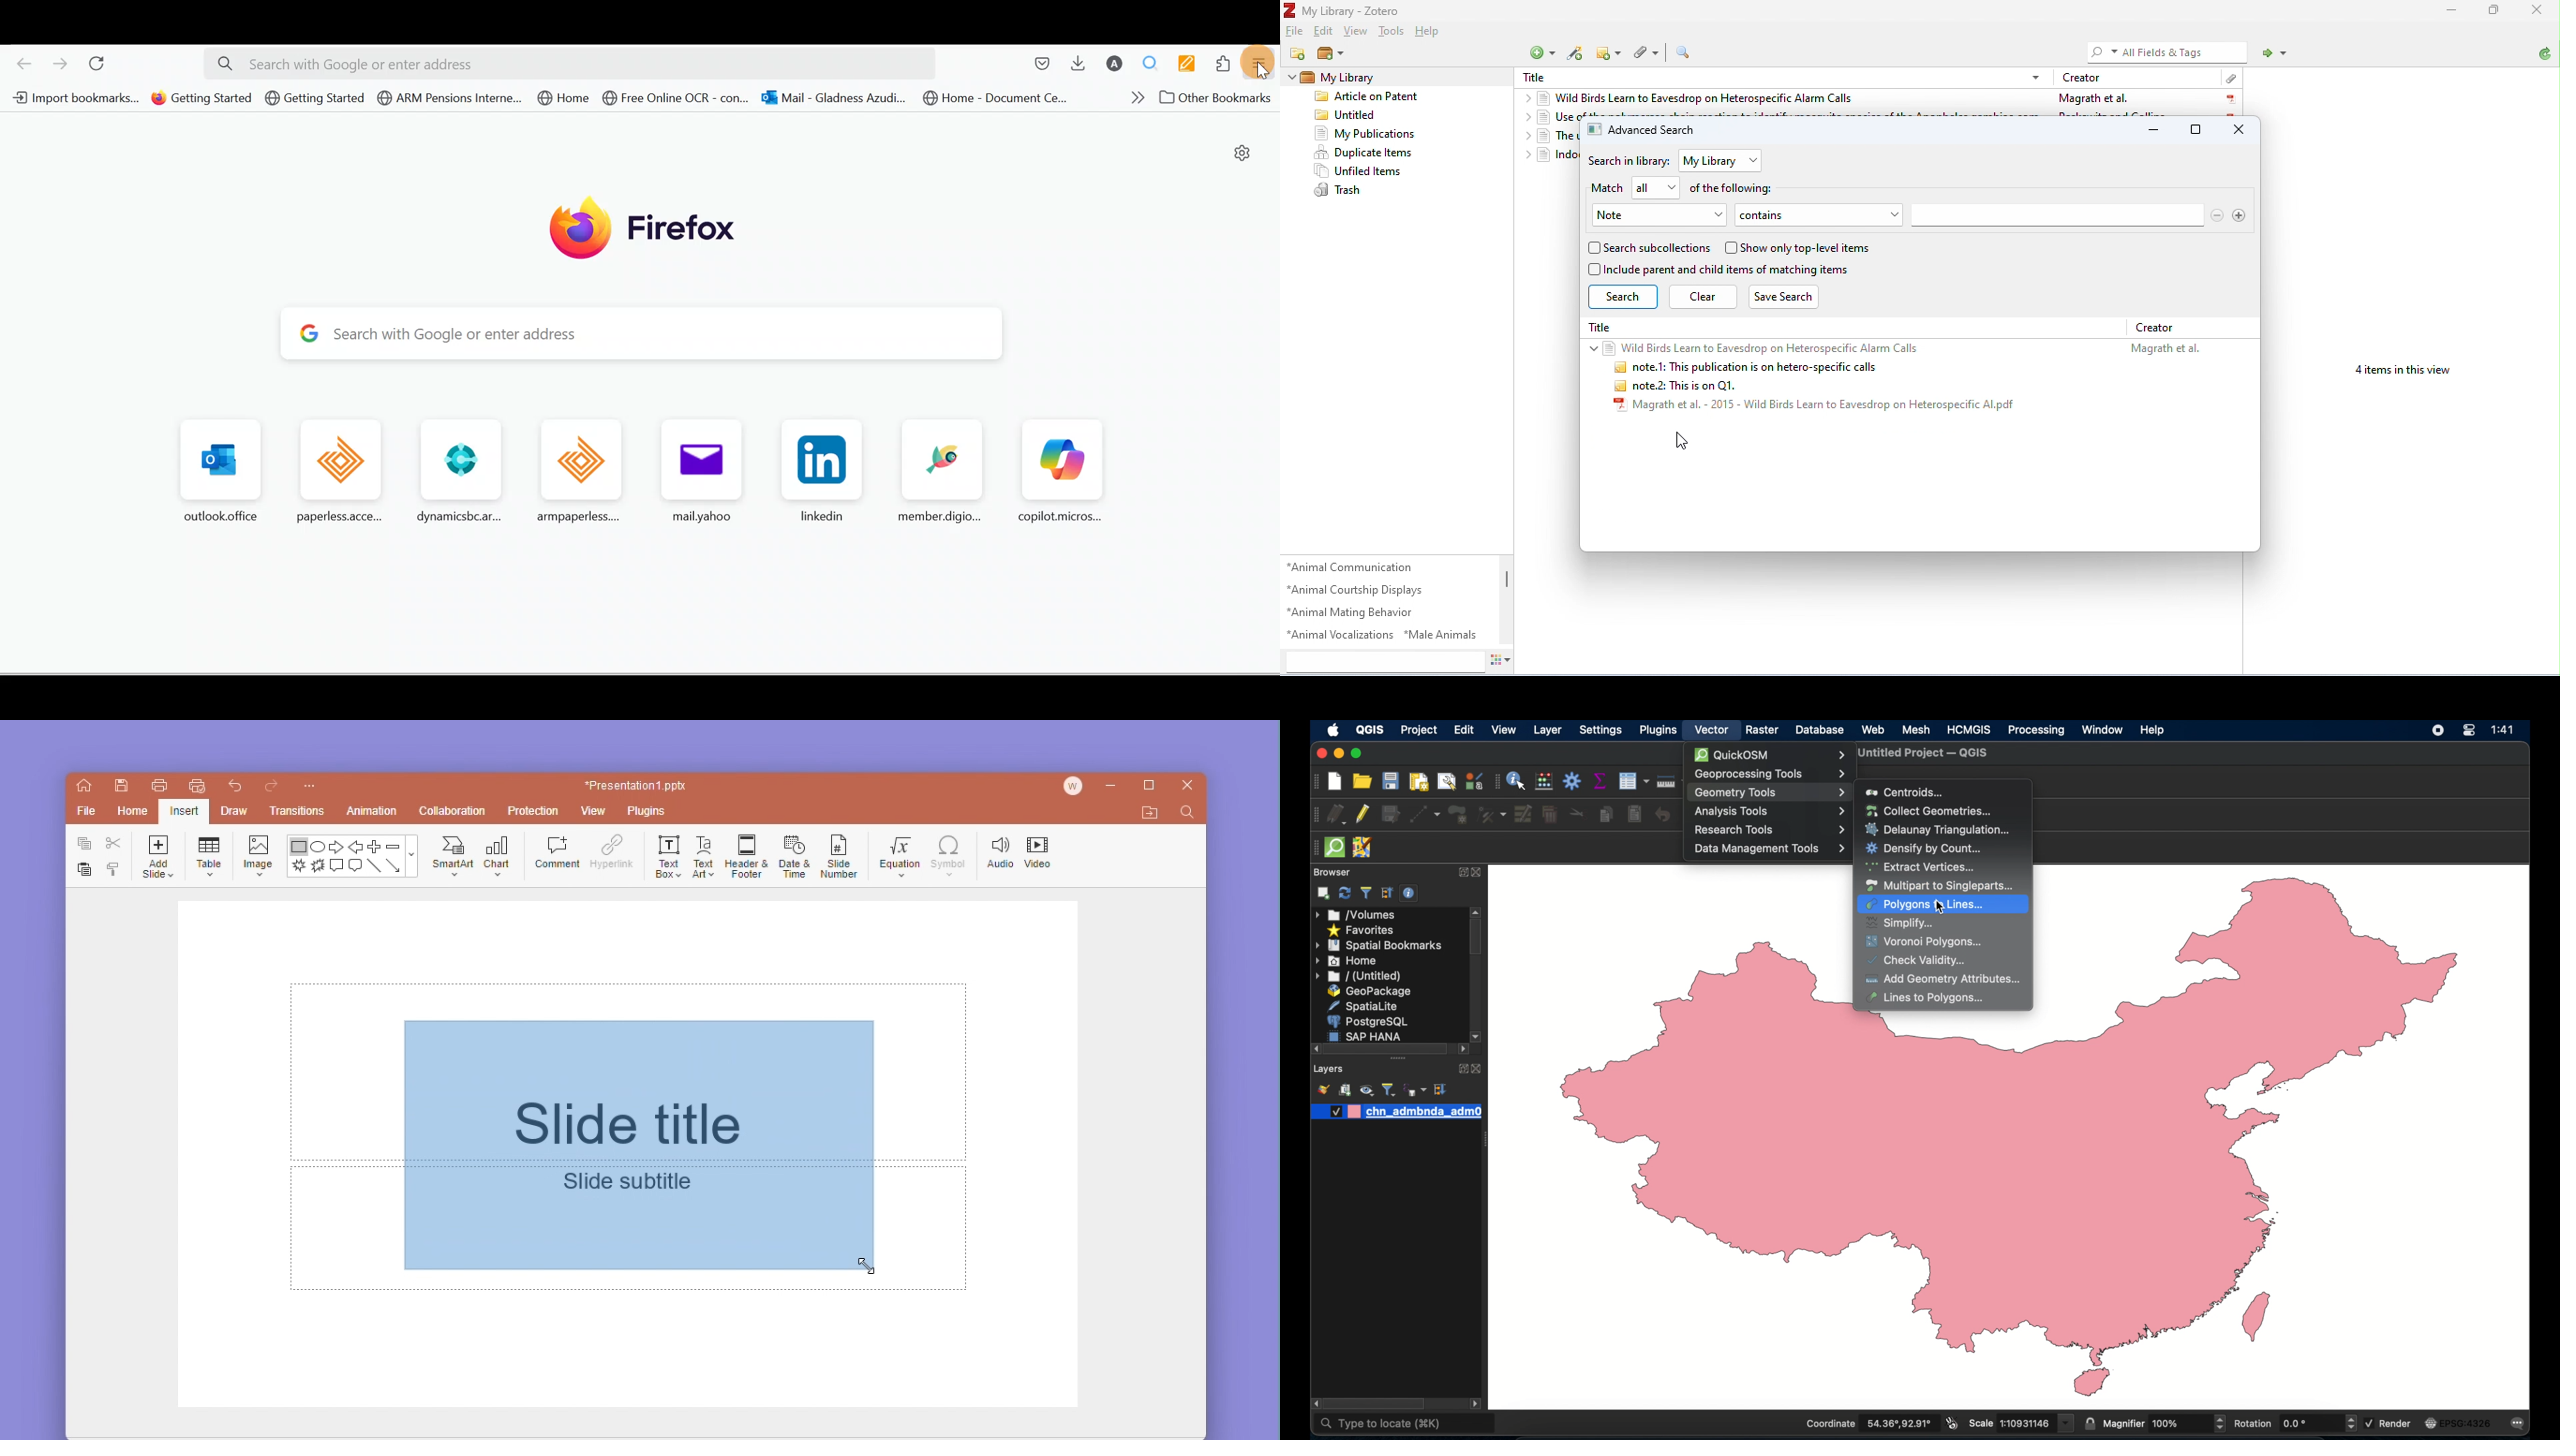  I want to click on animal vocalizations, so click(1341, 634).